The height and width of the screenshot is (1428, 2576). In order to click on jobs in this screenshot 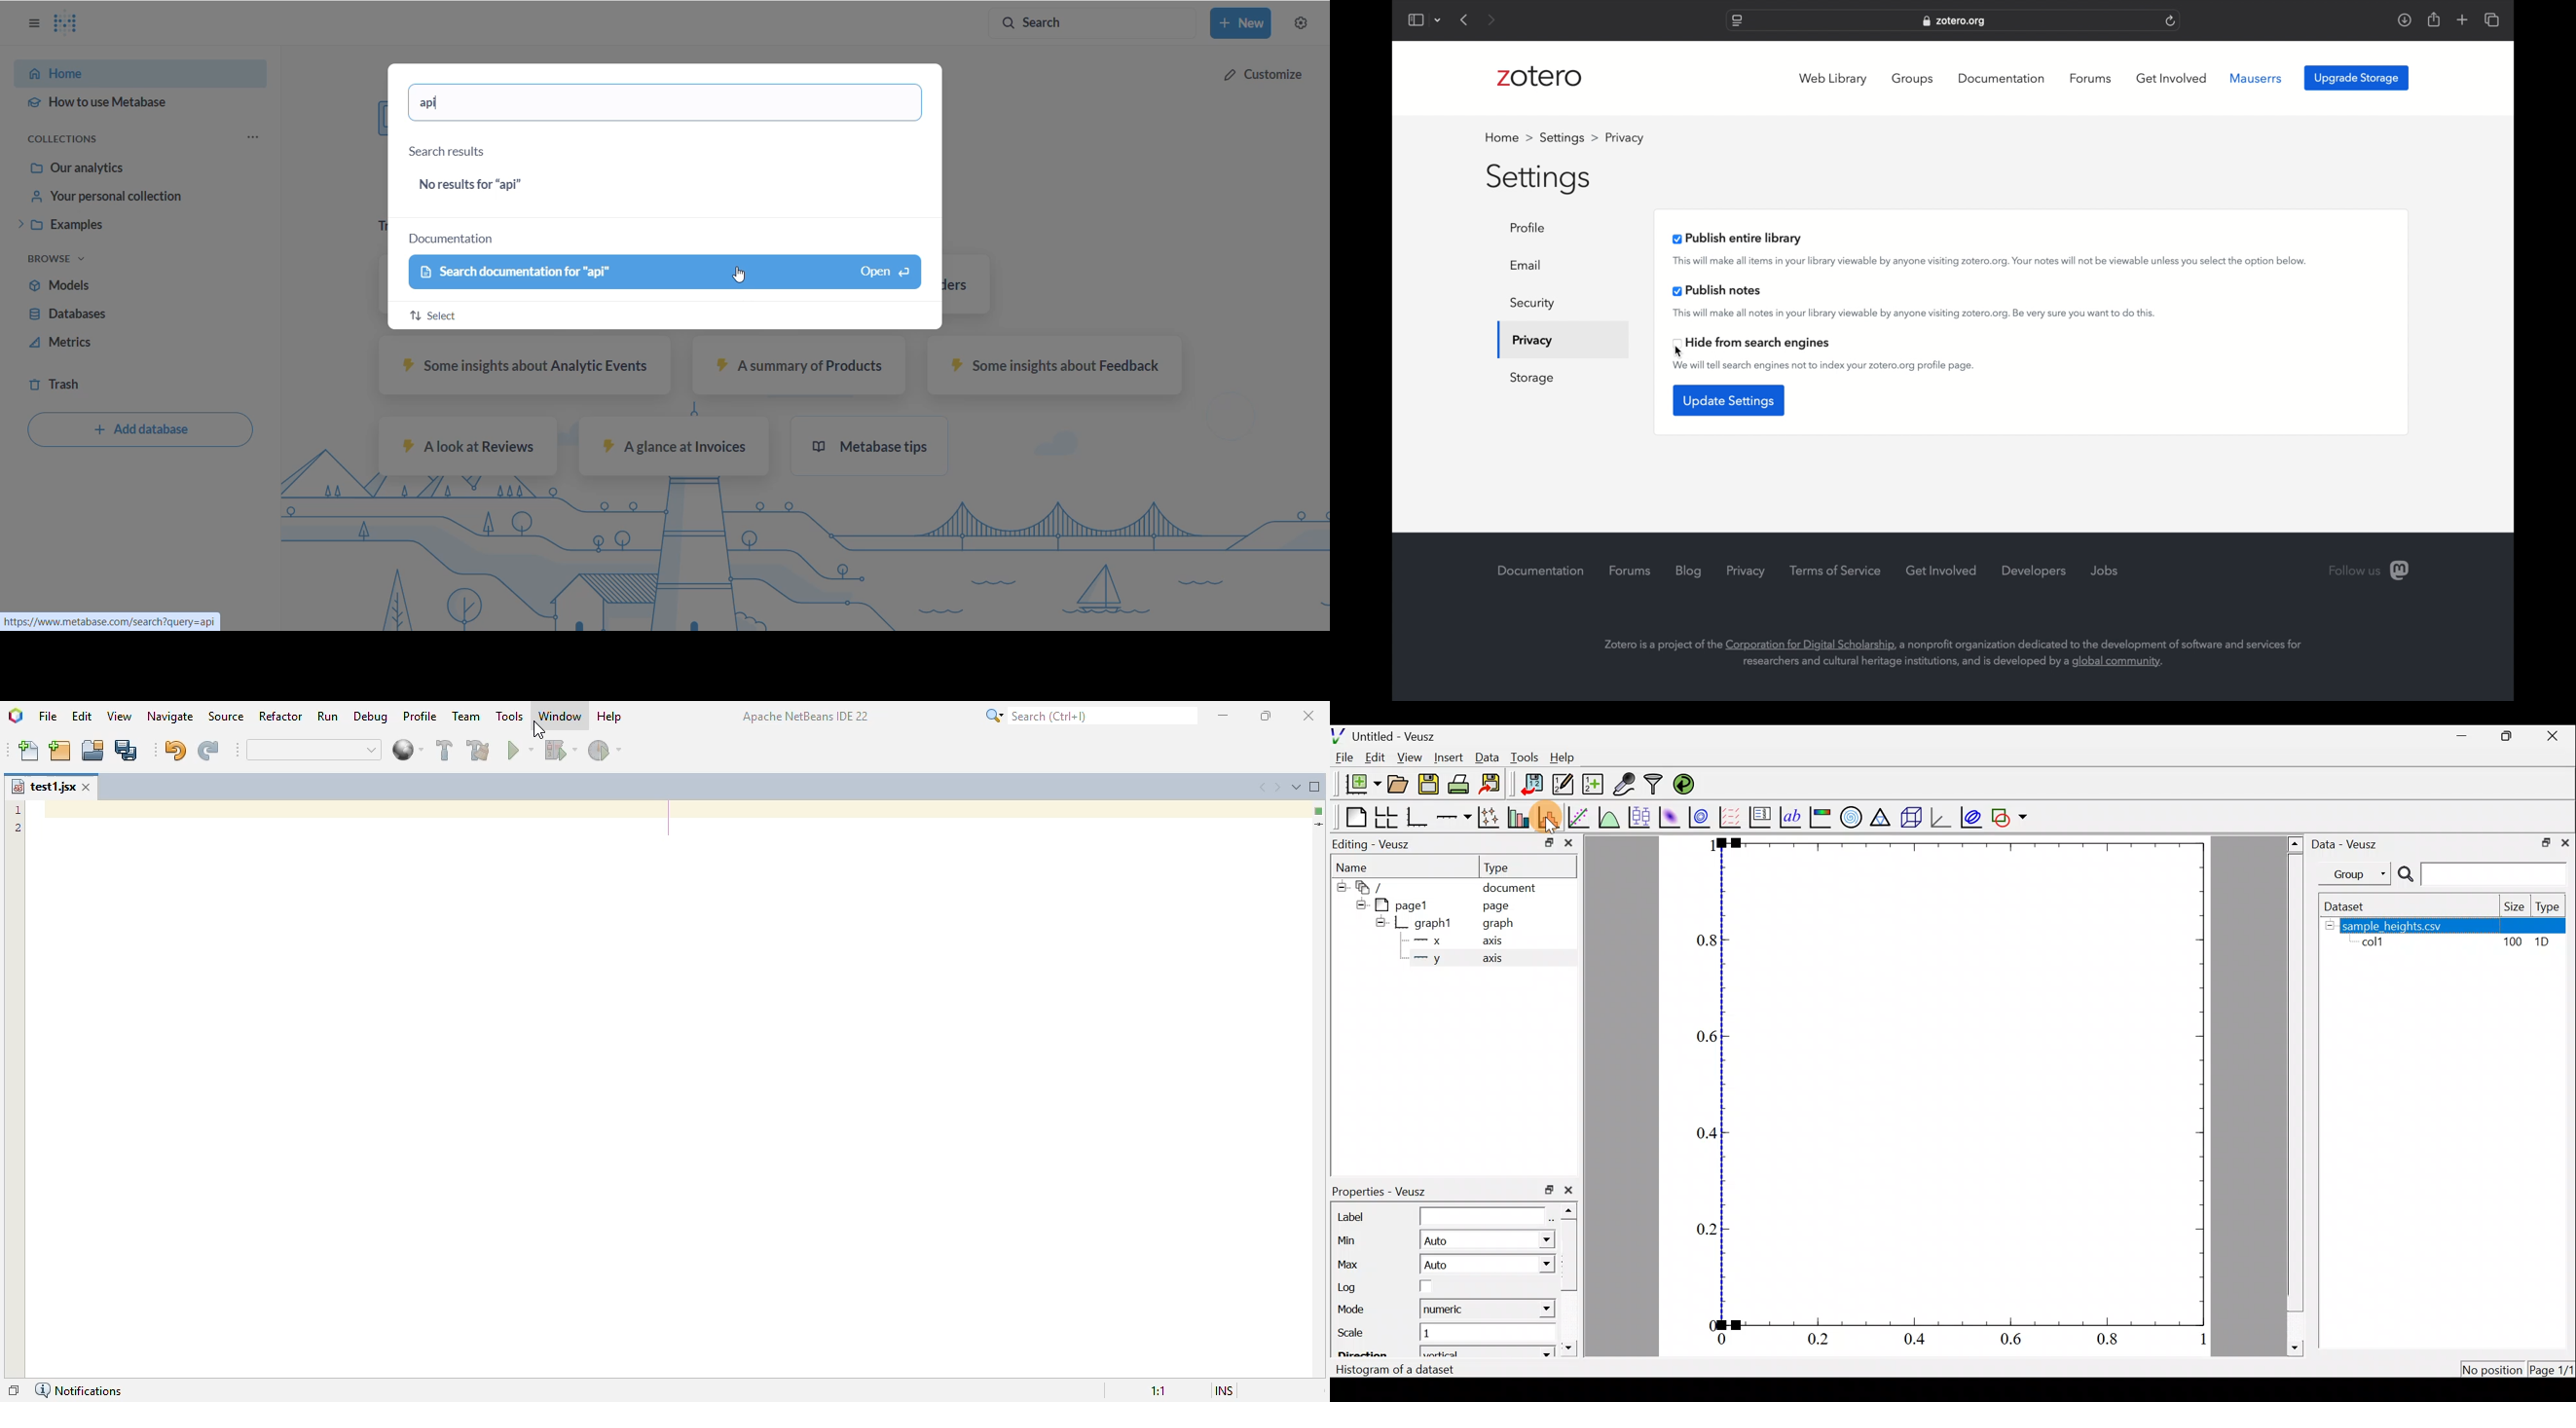, I will do `click(2105, 571)`.